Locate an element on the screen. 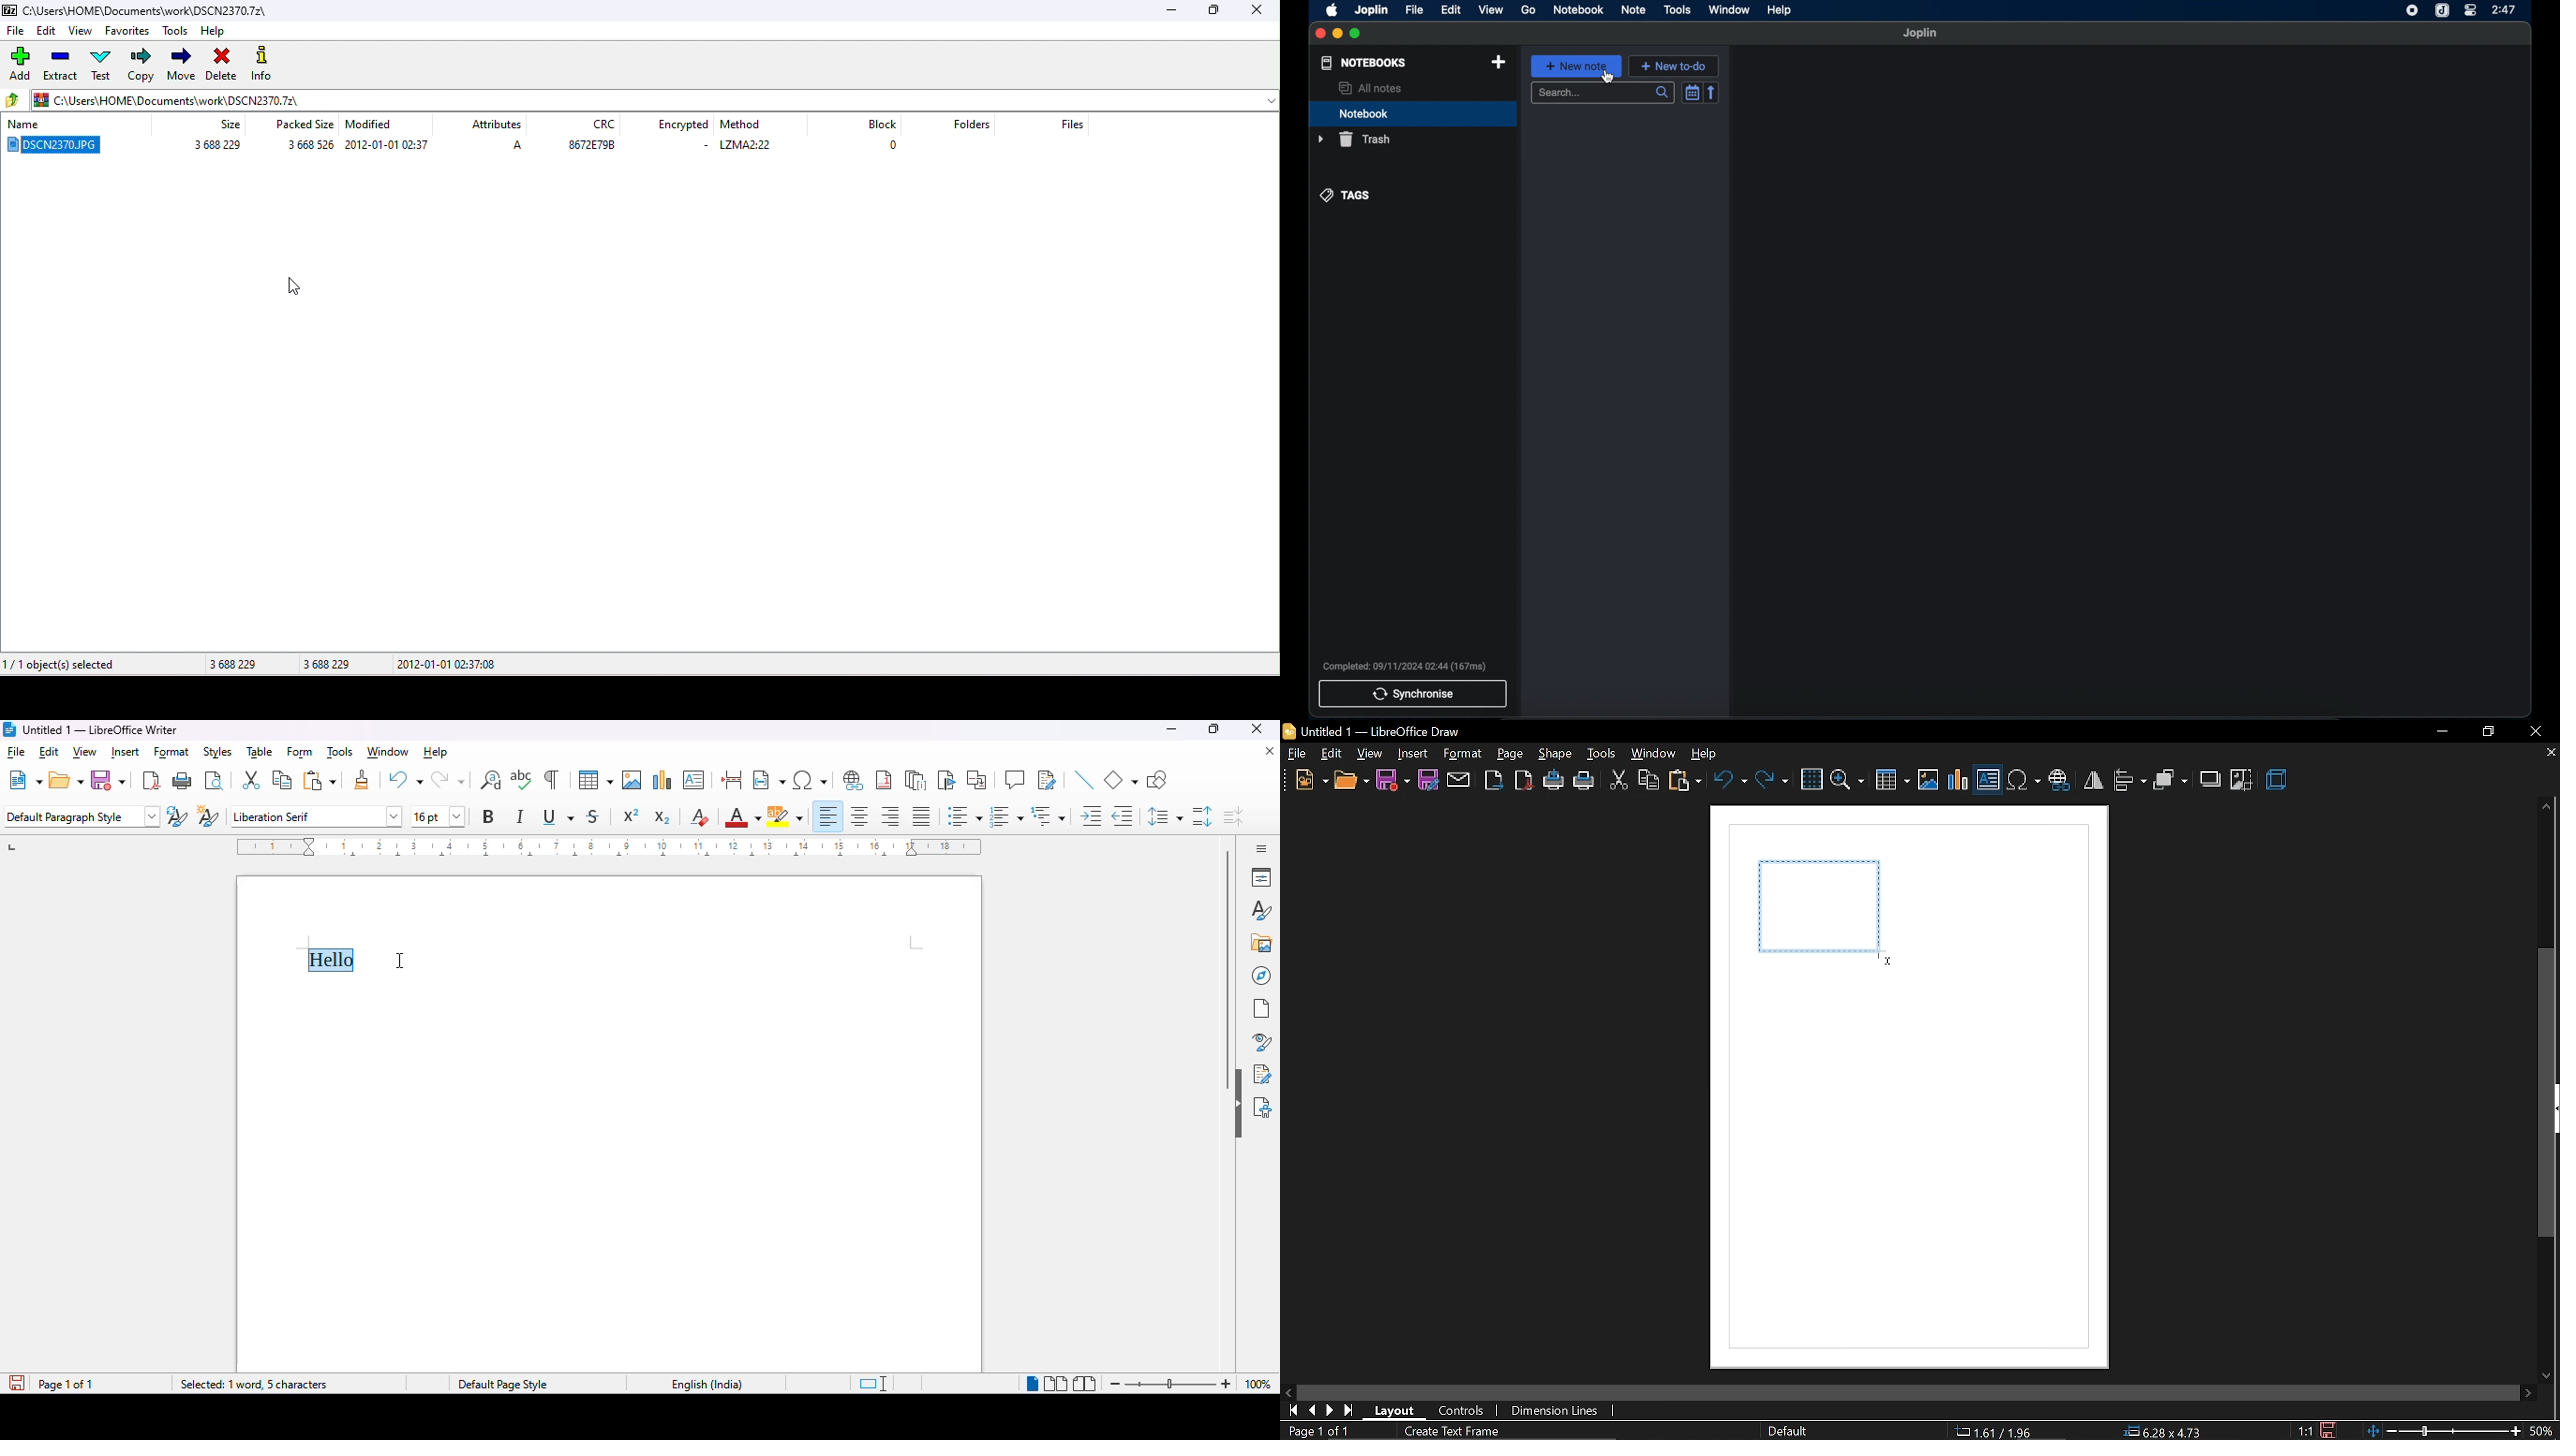  layout is located at coordinates (1401, 1410).